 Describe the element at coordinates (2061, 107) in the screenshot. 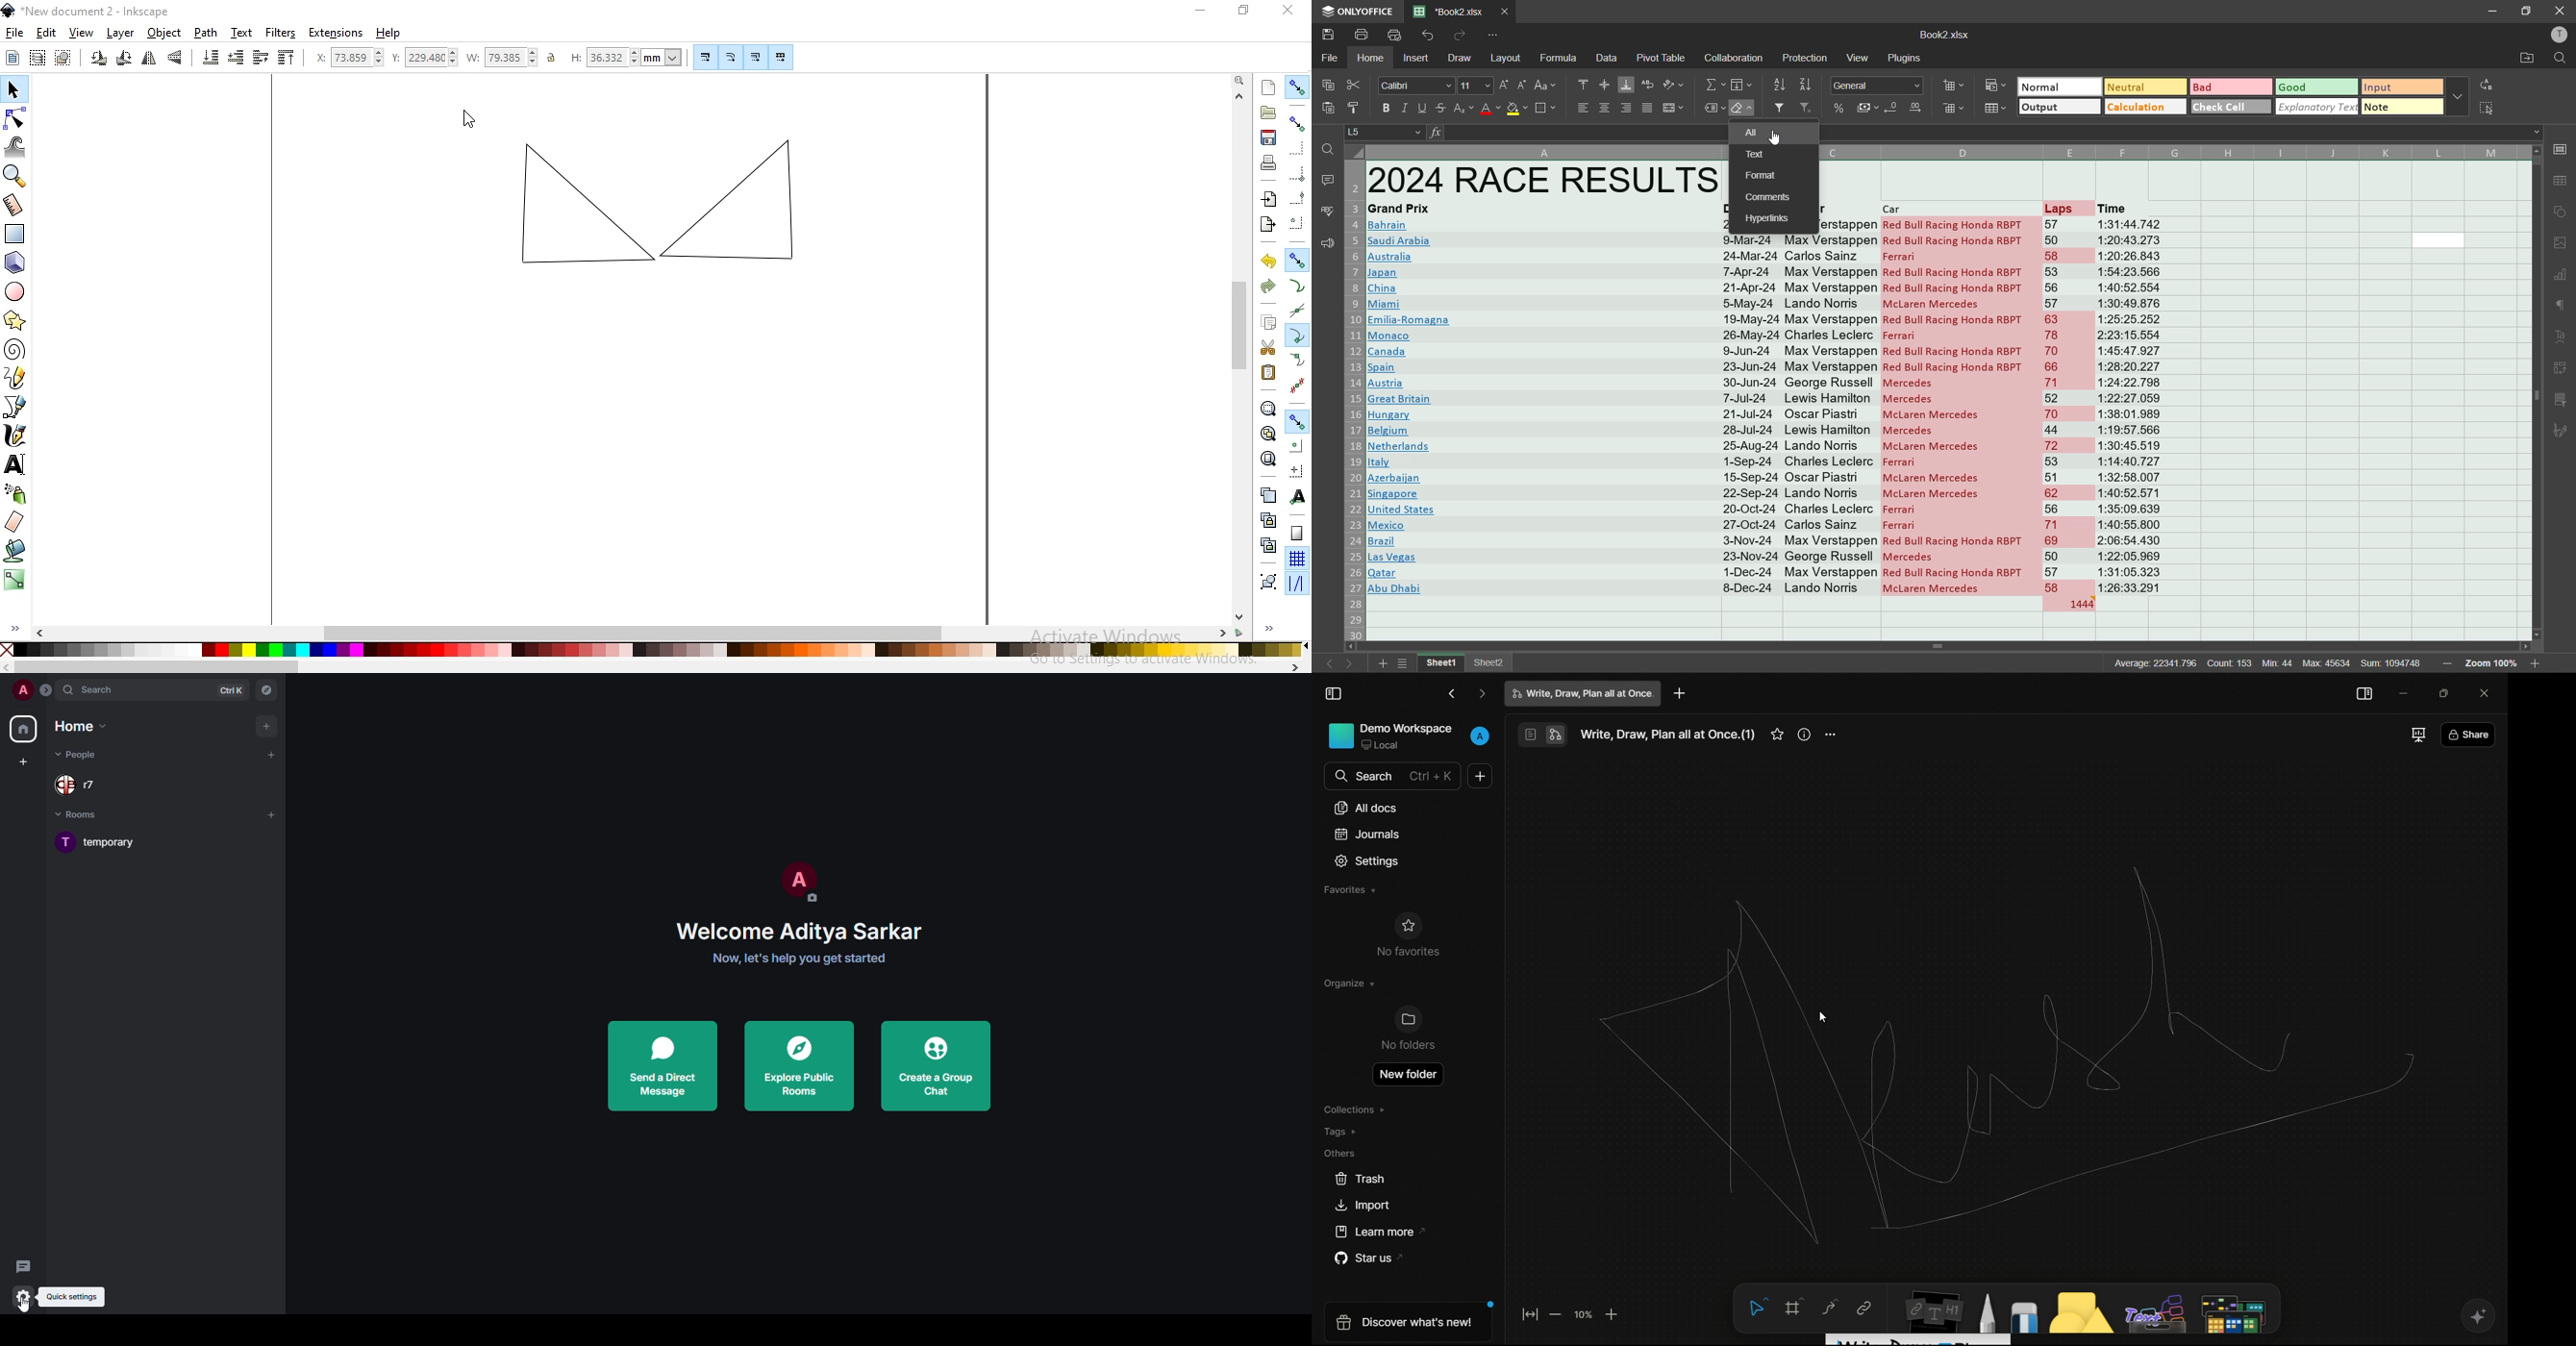

I see `output` at that location.